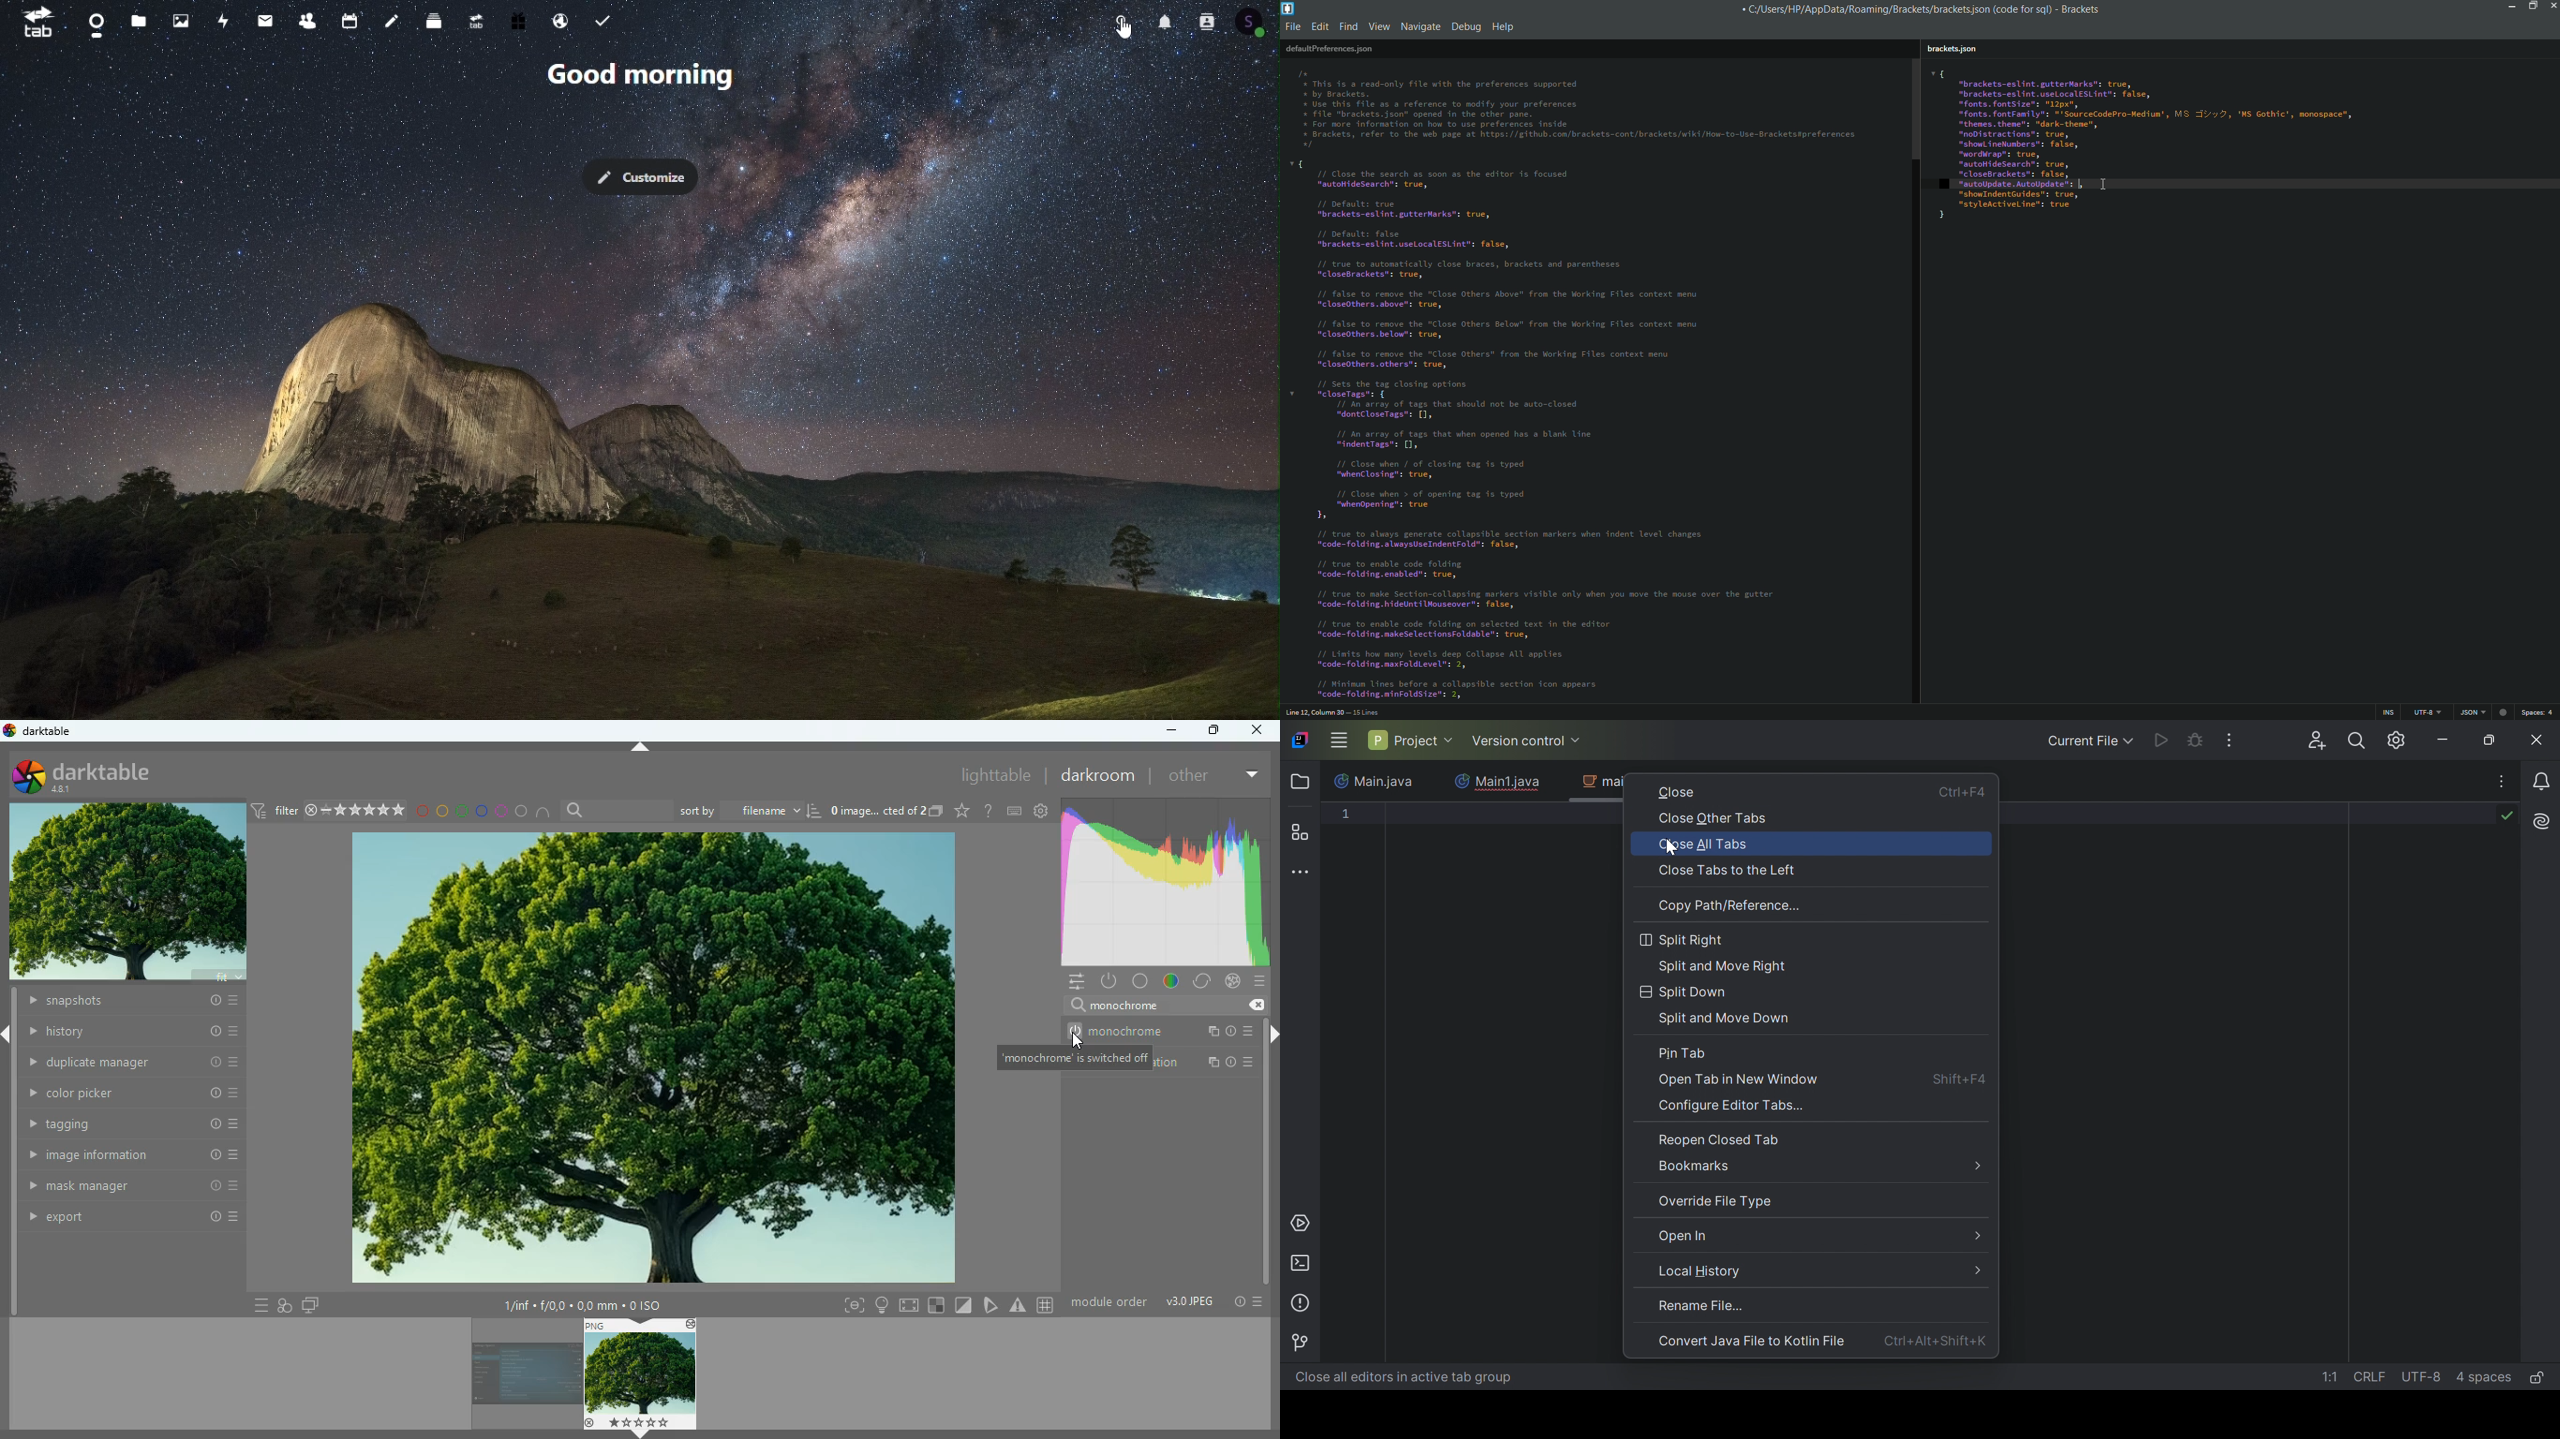 This screenshot has height=1456, width=2576. I want to click on Notes, so click(392, 19).